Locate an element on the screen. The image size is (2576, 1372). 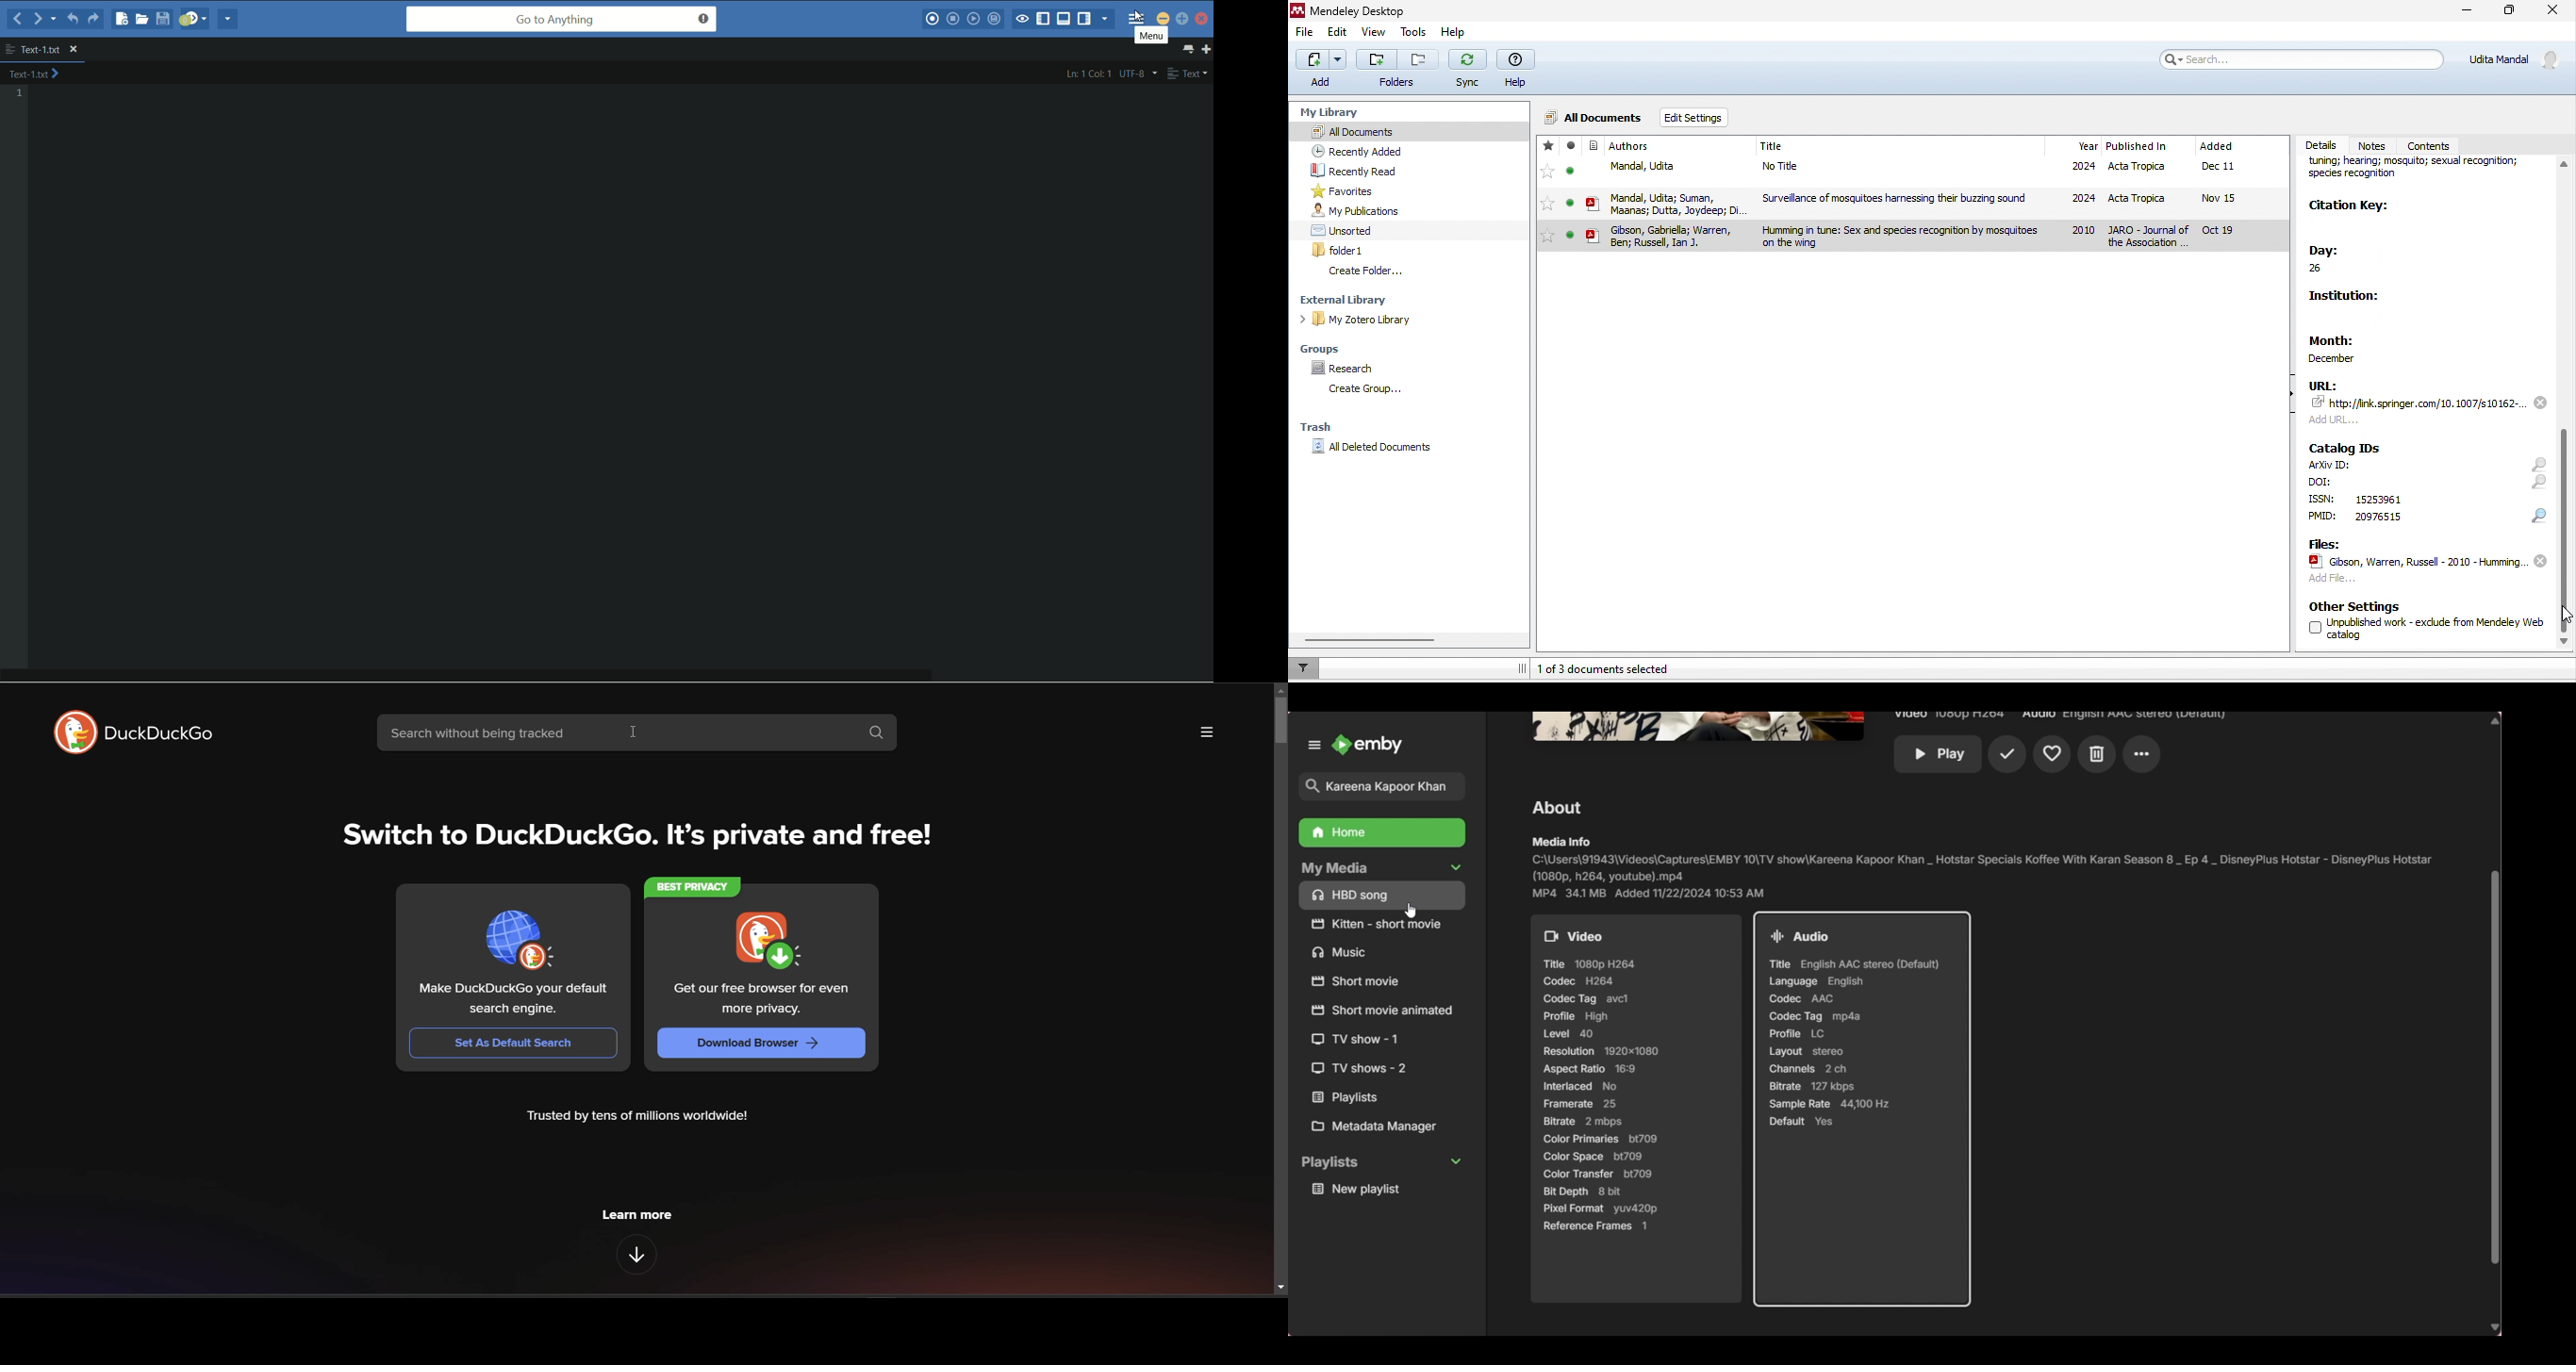
file is located at coordinates (2416, 562).